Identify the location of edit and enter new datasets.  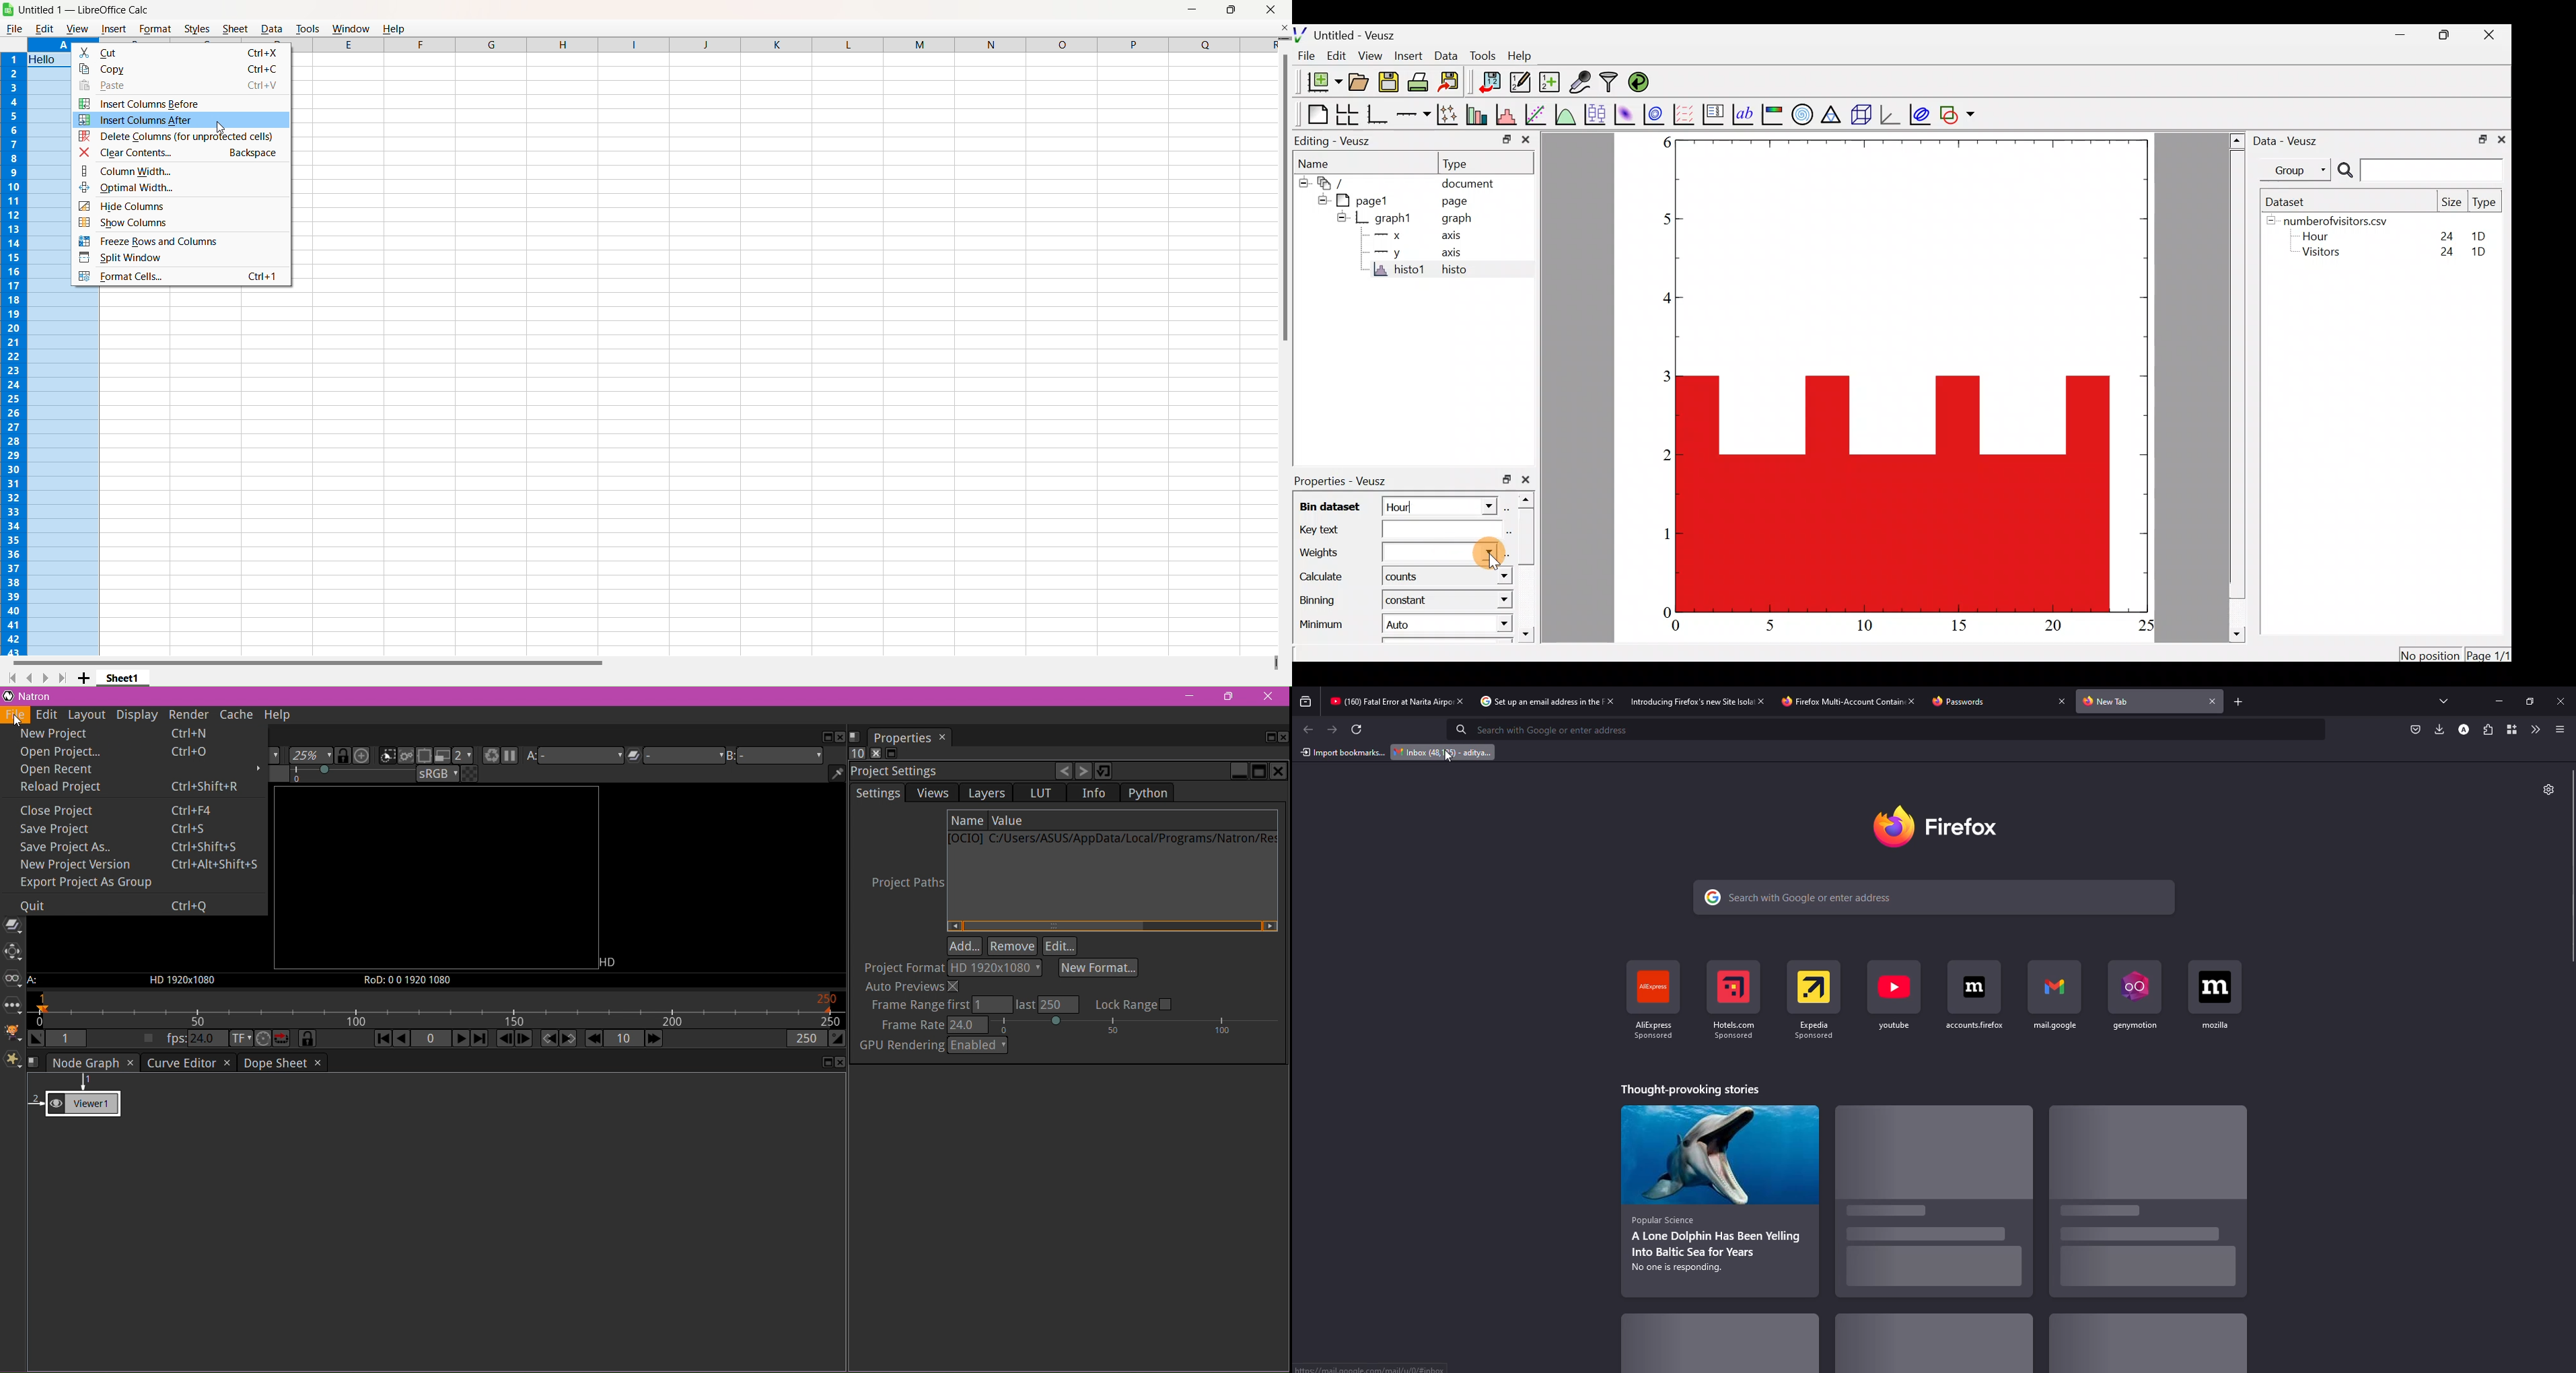
(1520, 83).